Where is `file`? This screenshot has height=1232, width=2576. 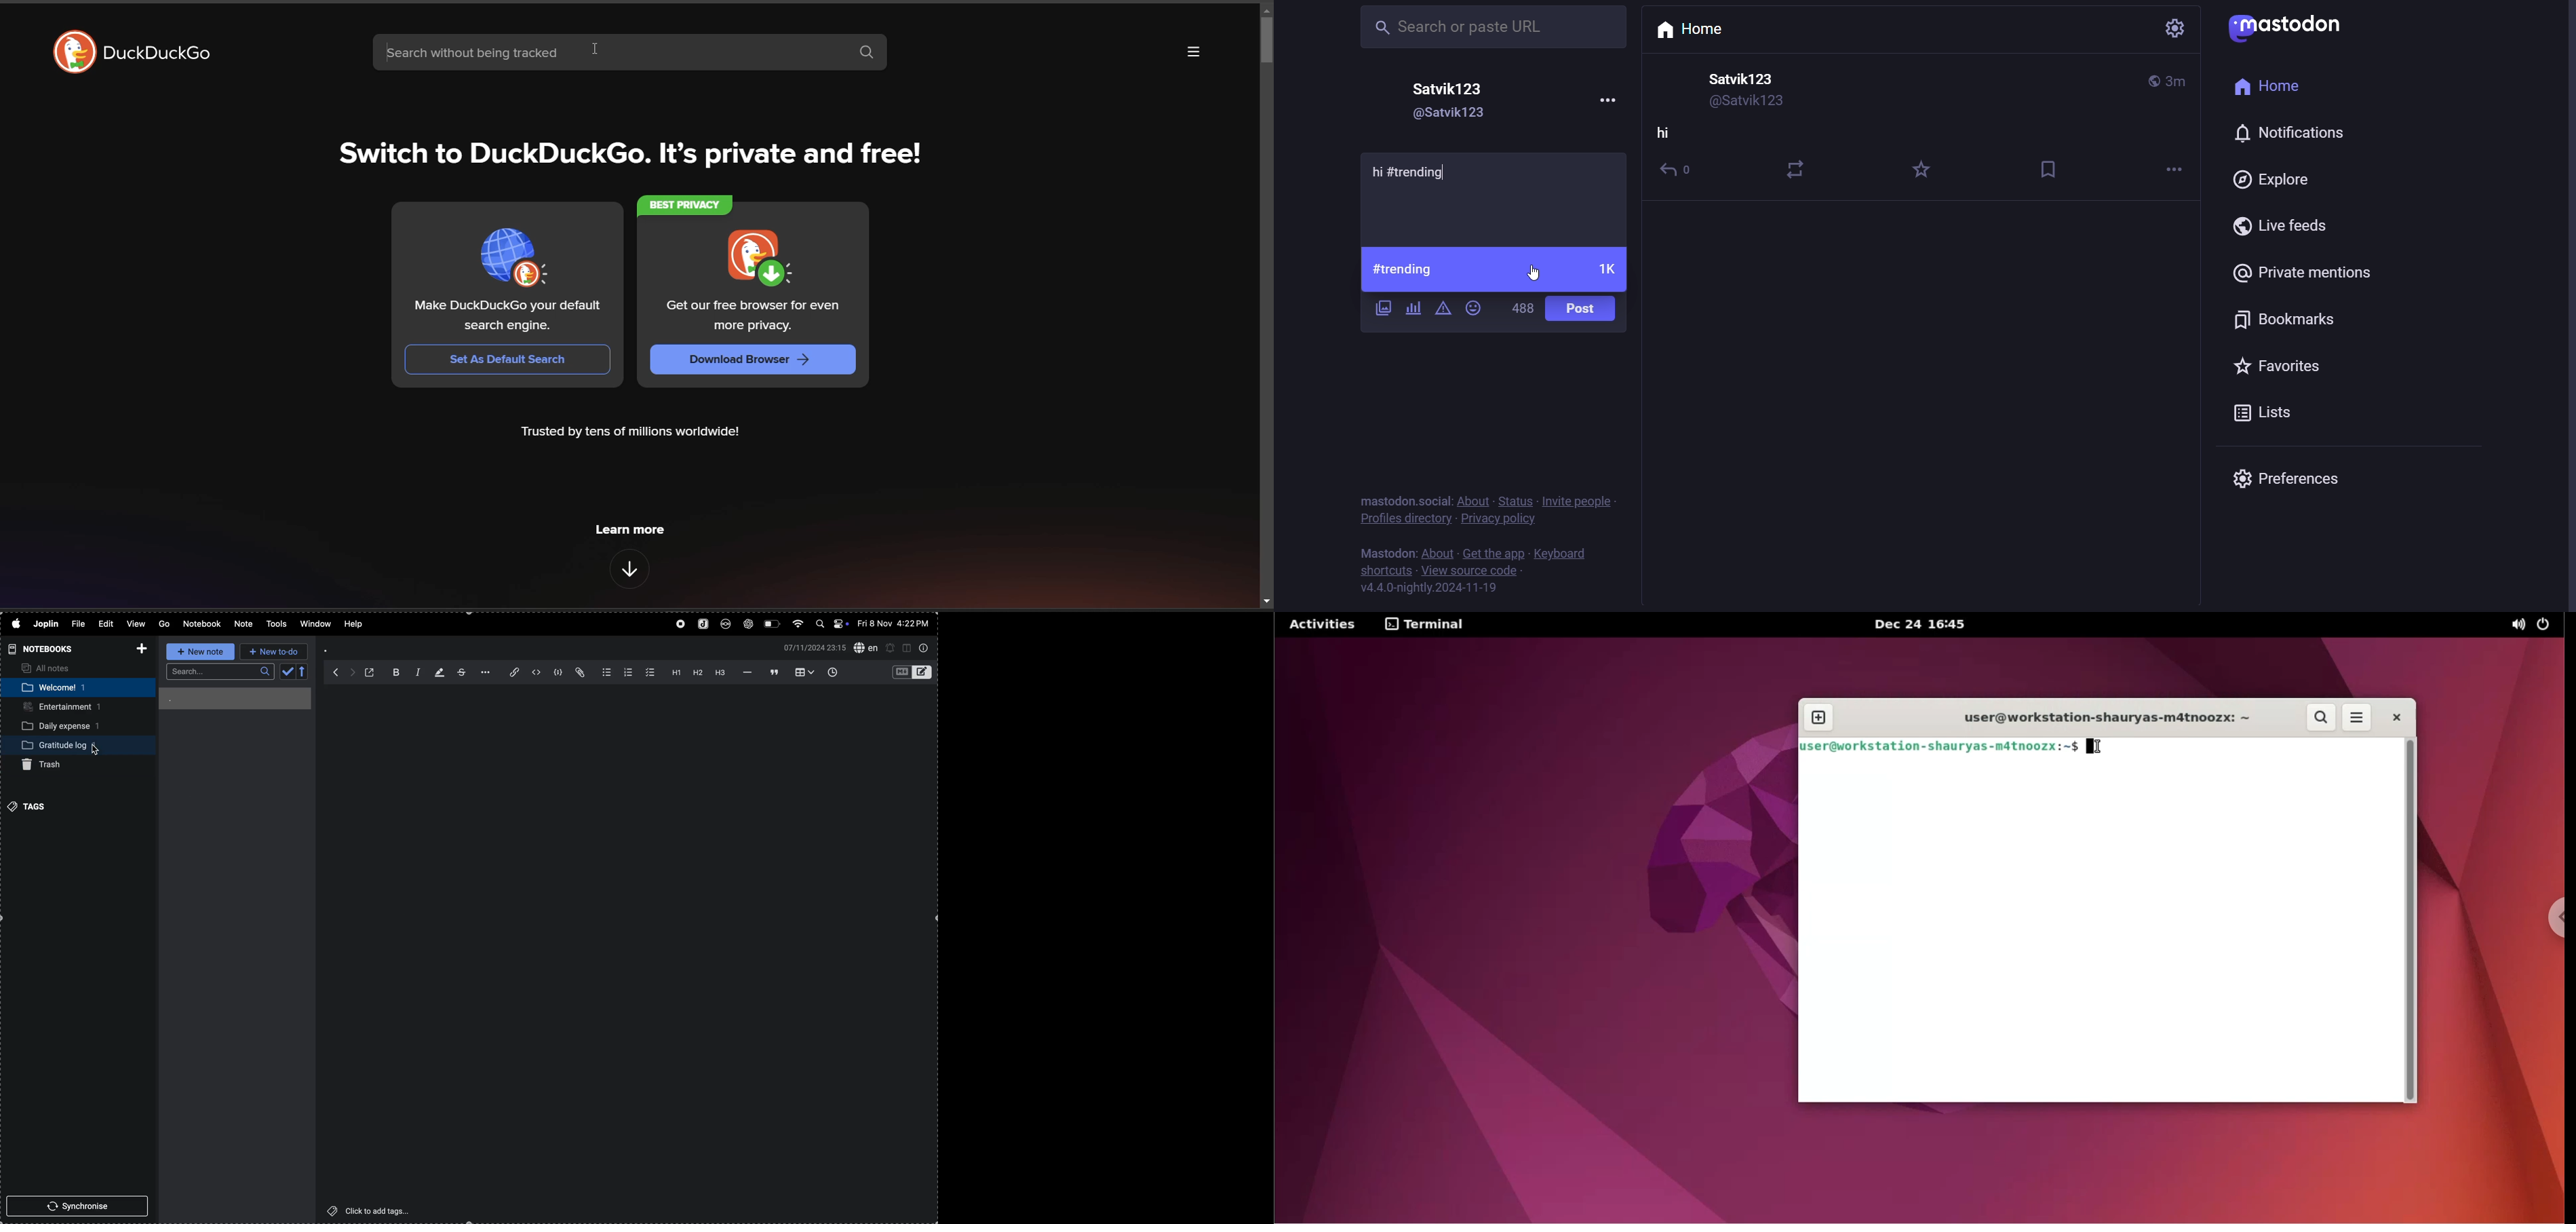 file is located at coordinates (78, 625).